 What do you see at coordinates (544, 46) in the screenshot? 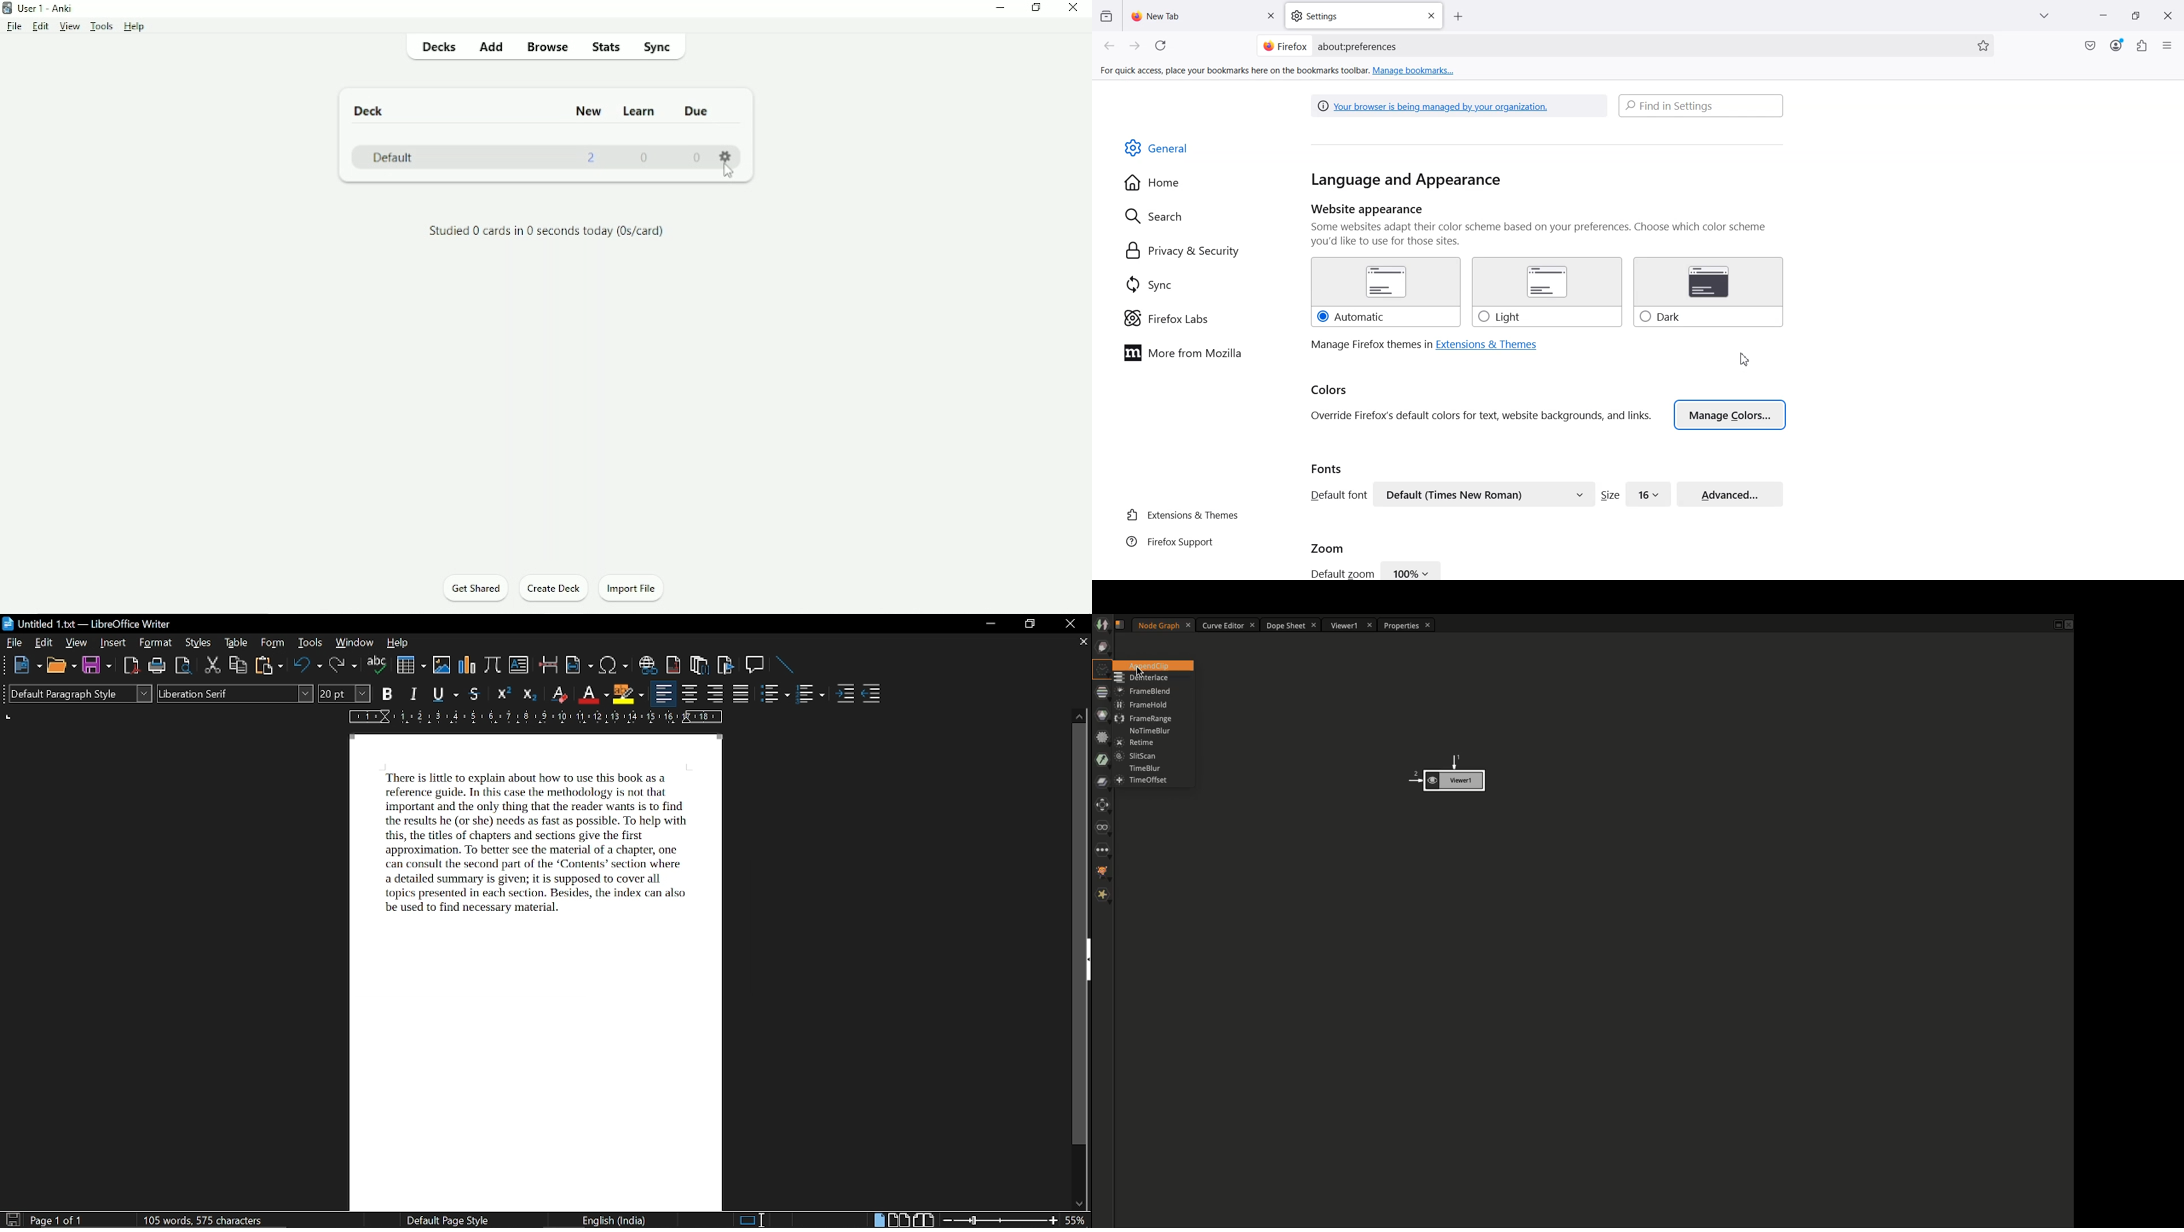
I see `Browse` at bounding box center [544, 46].